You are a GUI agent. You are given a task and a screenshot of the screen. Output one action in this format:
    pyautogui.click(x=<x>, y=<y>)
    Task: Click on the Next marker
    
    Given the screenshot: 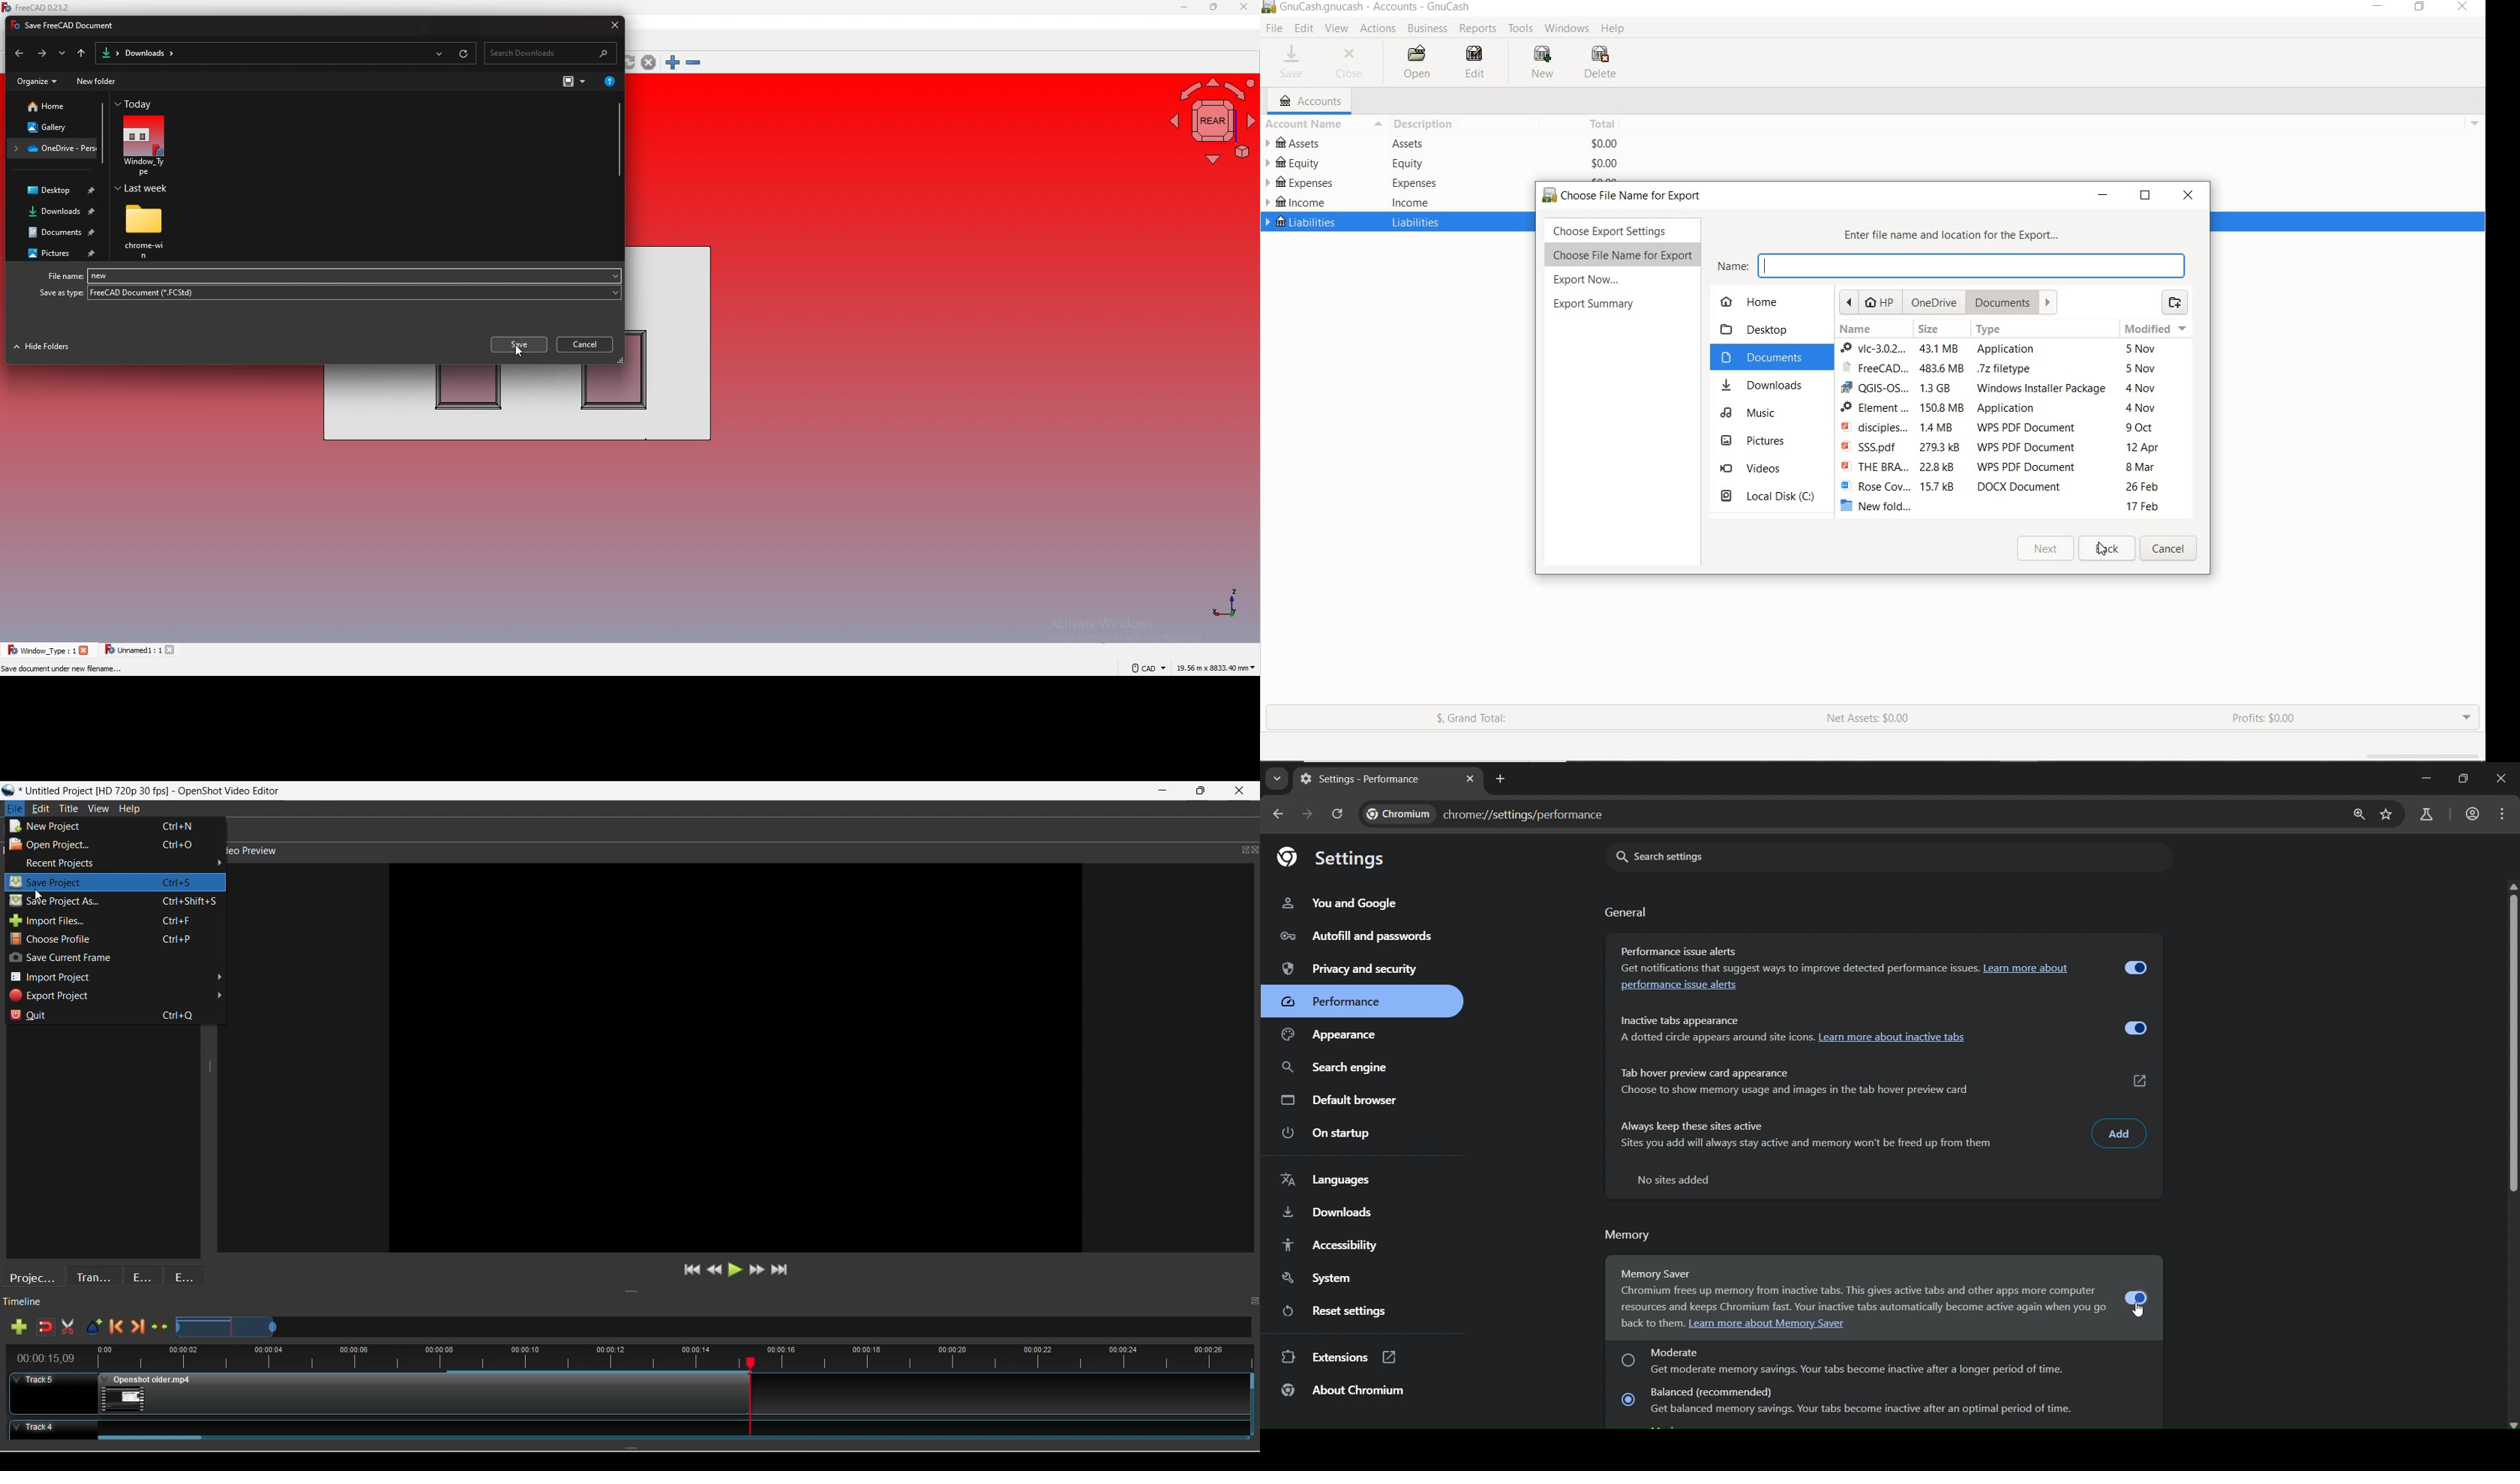 What is the action you would take?
    pyautogui.click(x=138, y=1327)
    